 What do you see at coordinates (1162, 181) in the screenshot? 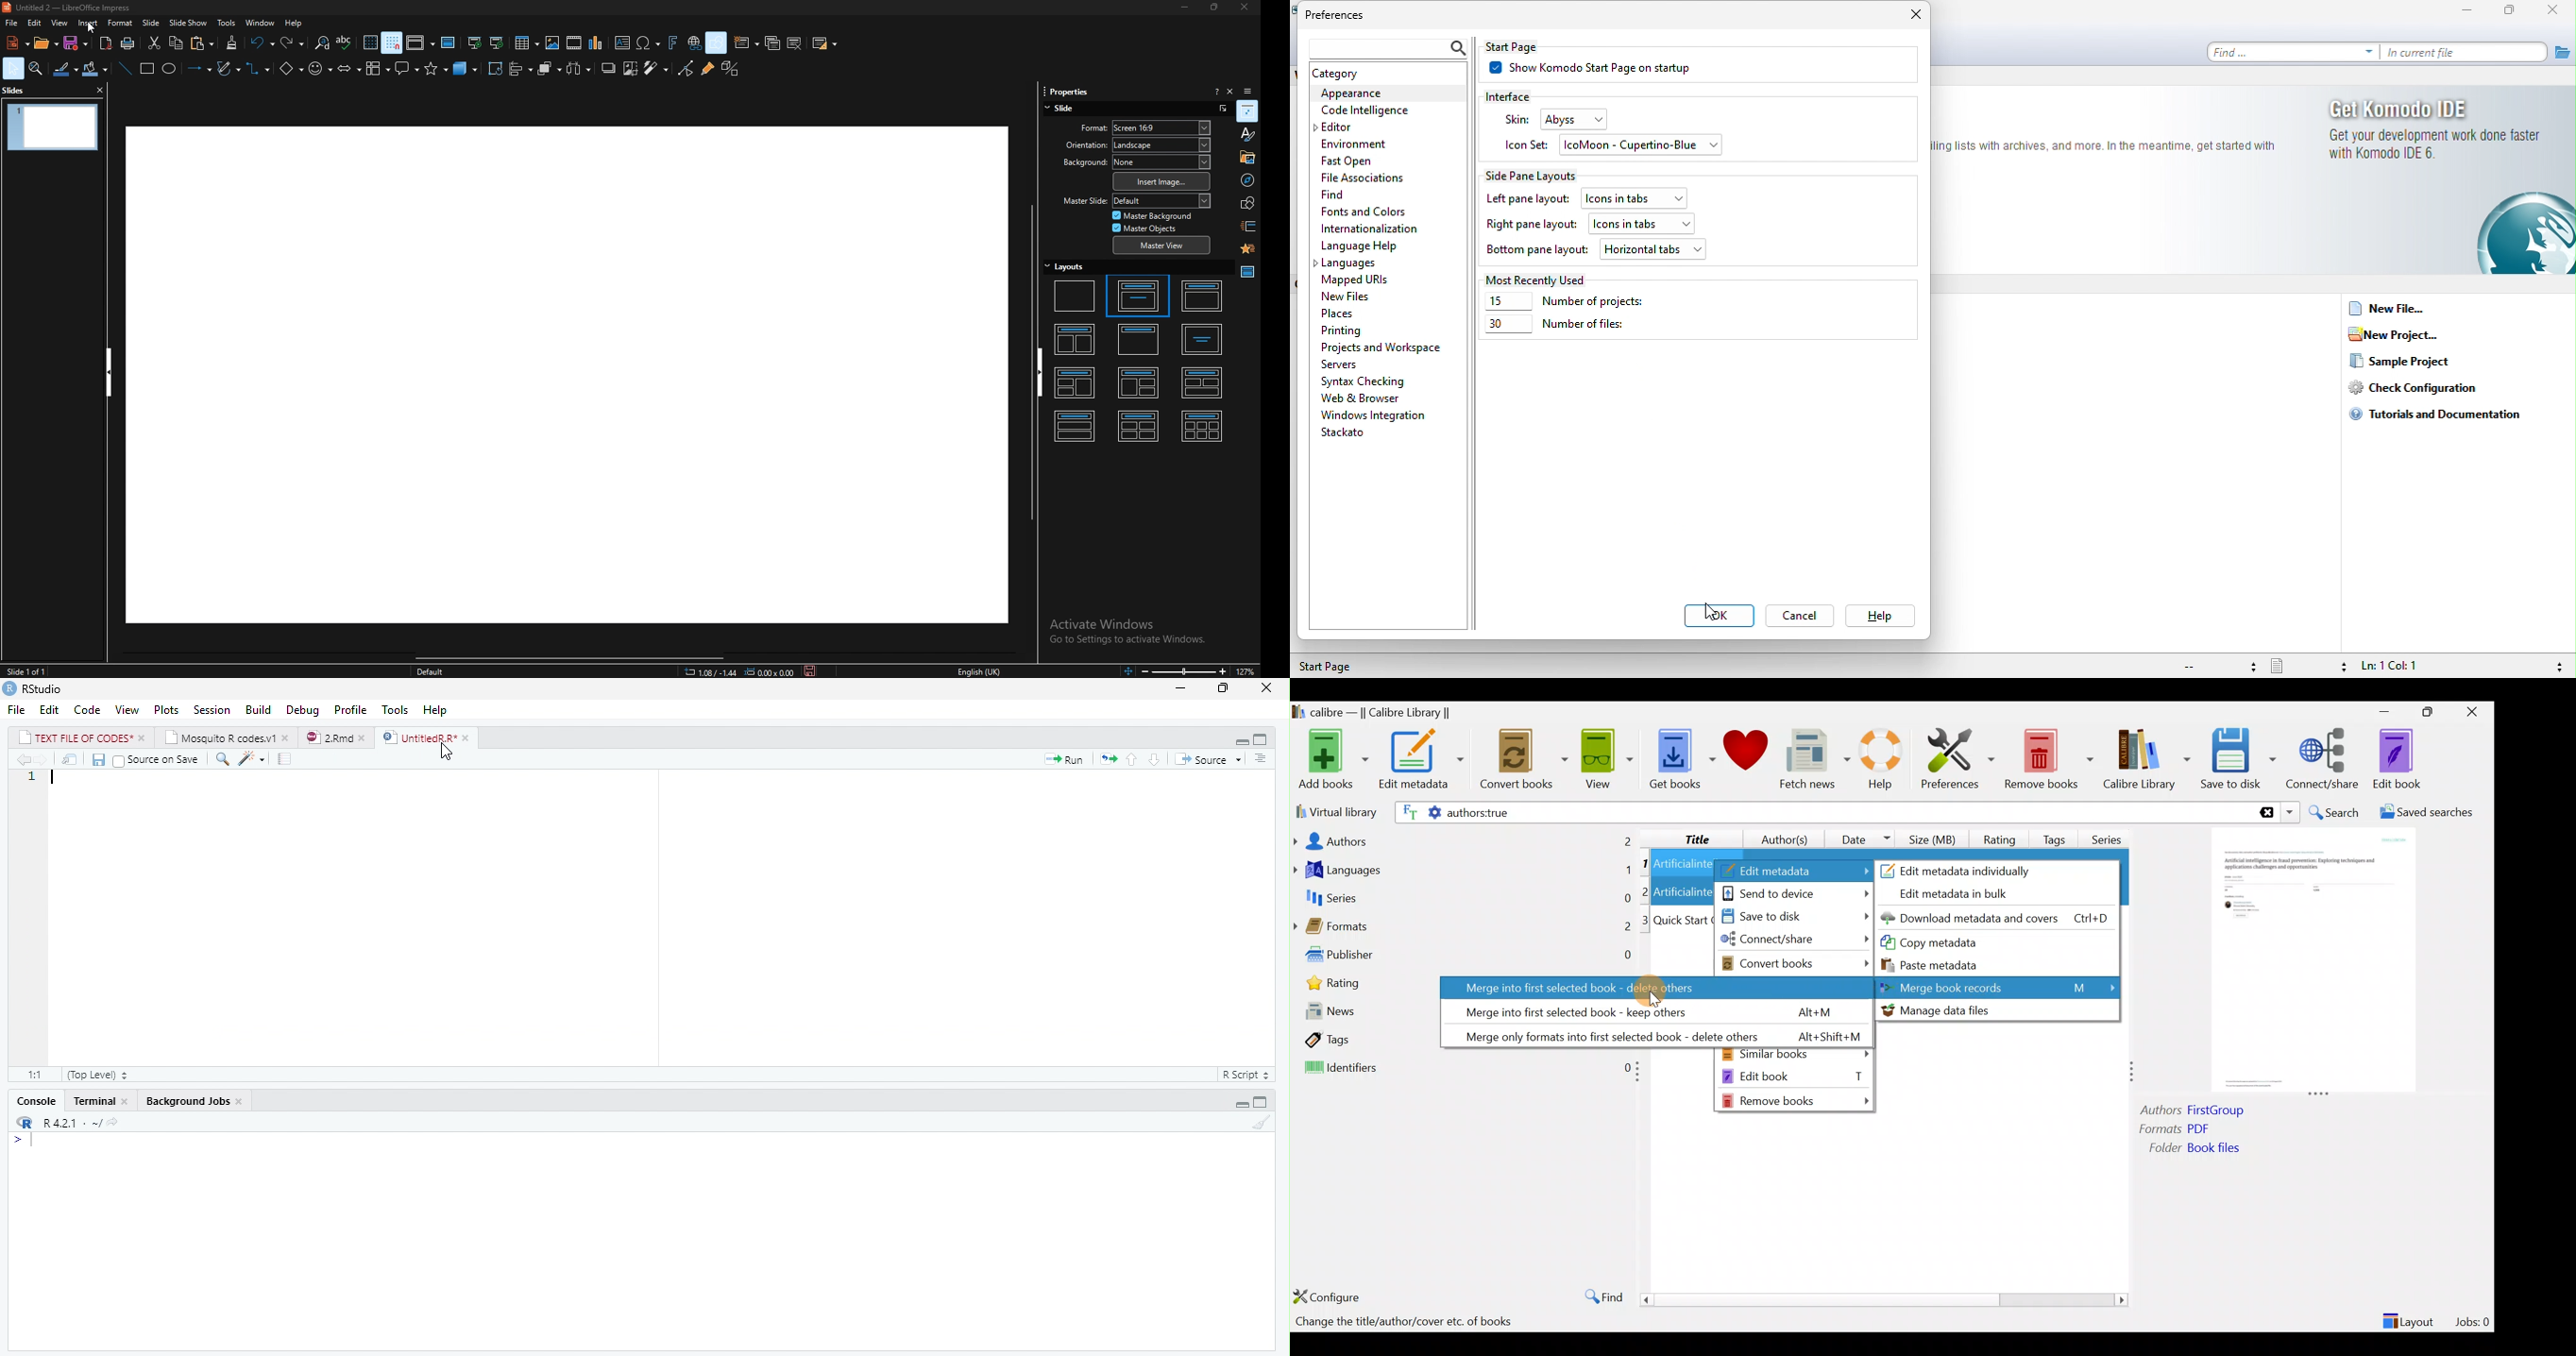
I see `insert image` at bounding box center [1162, 181].